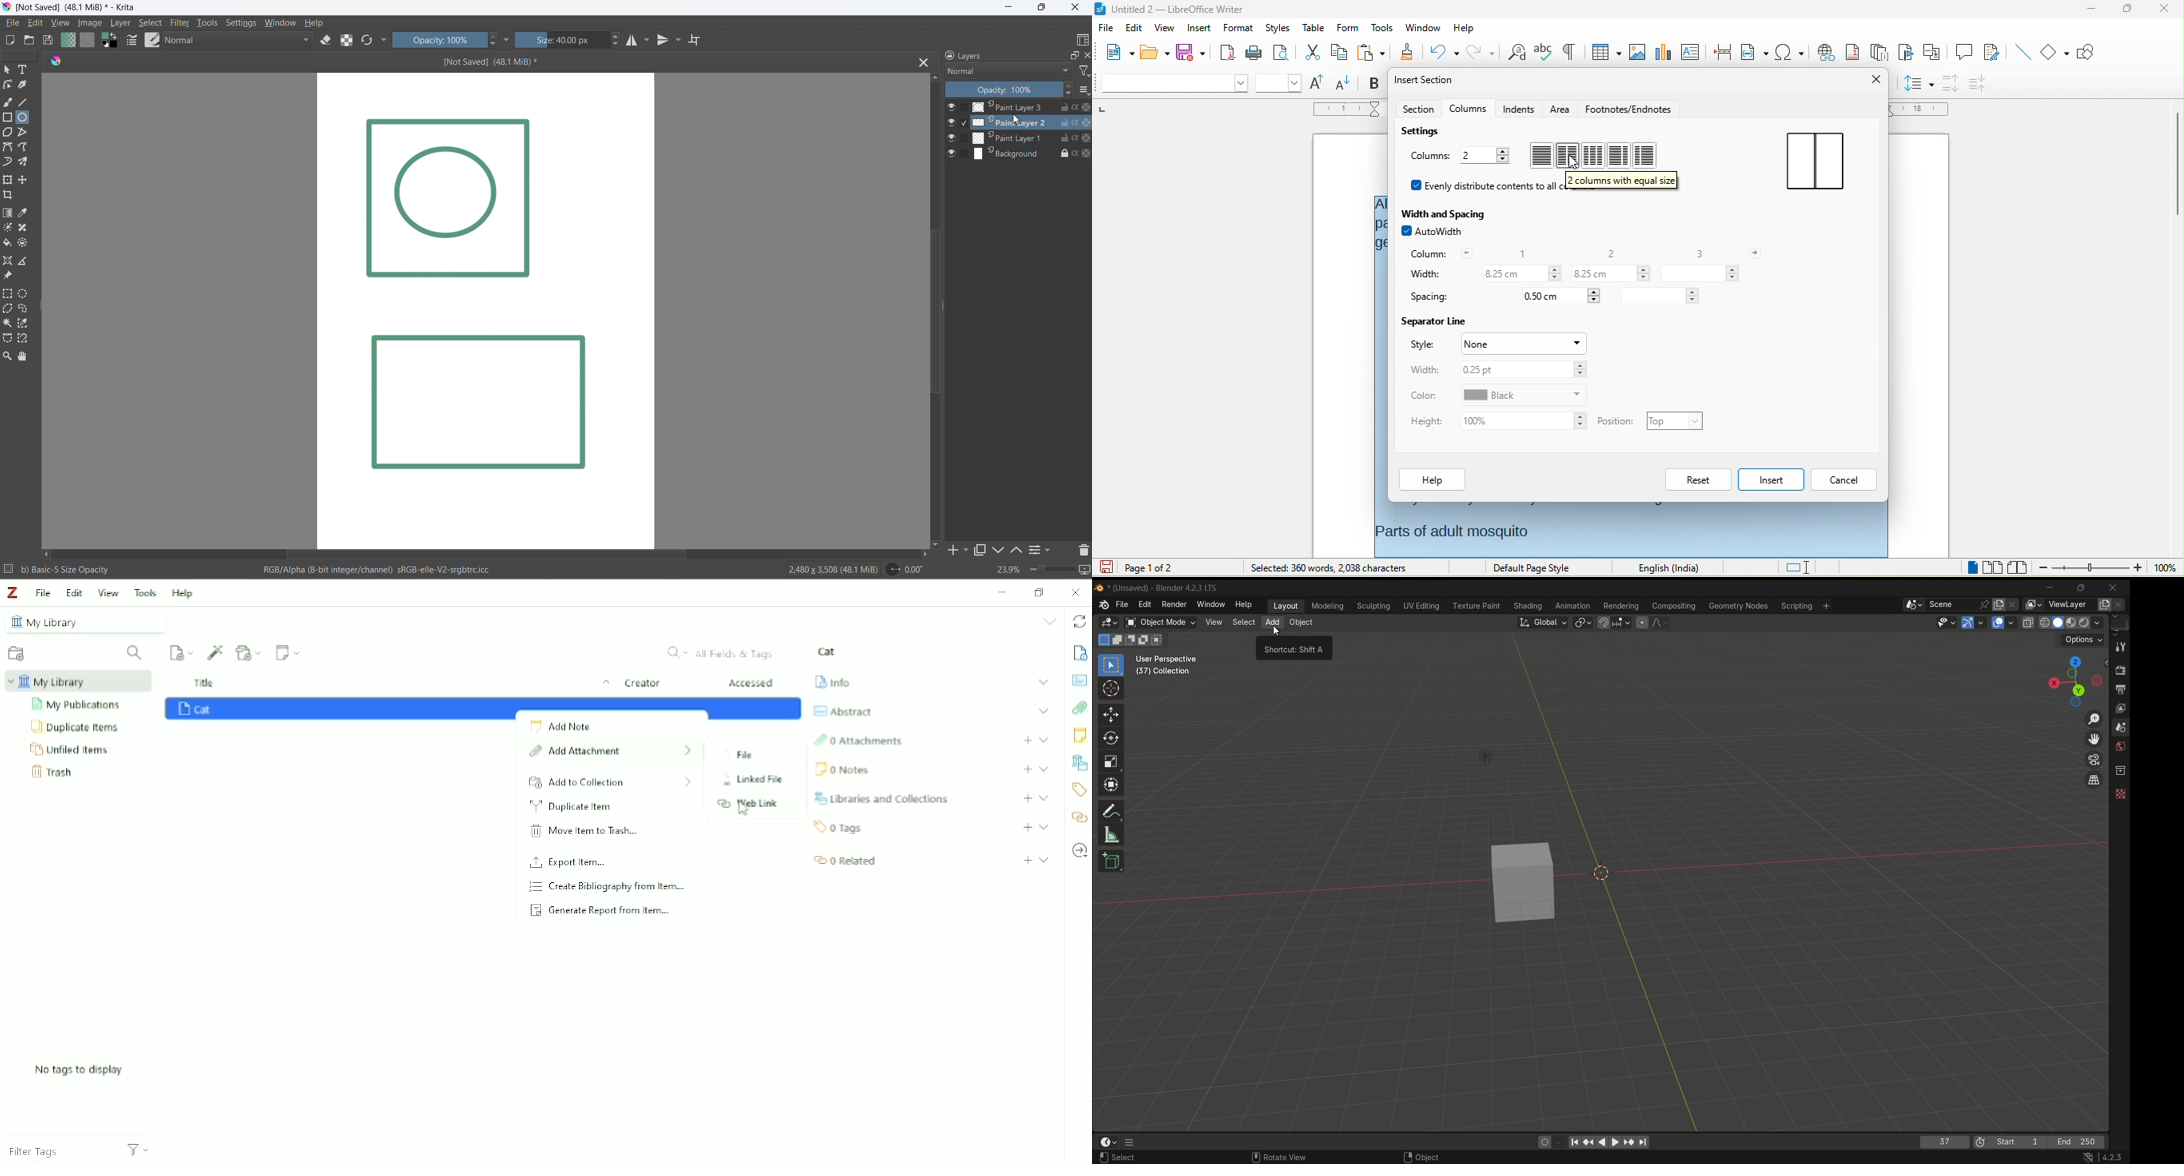 The height and width of the screenshot is (1176, 2184). Describe the element at coordinates (1521, 273) in the screenshot. I see `column 1 width` at that location.